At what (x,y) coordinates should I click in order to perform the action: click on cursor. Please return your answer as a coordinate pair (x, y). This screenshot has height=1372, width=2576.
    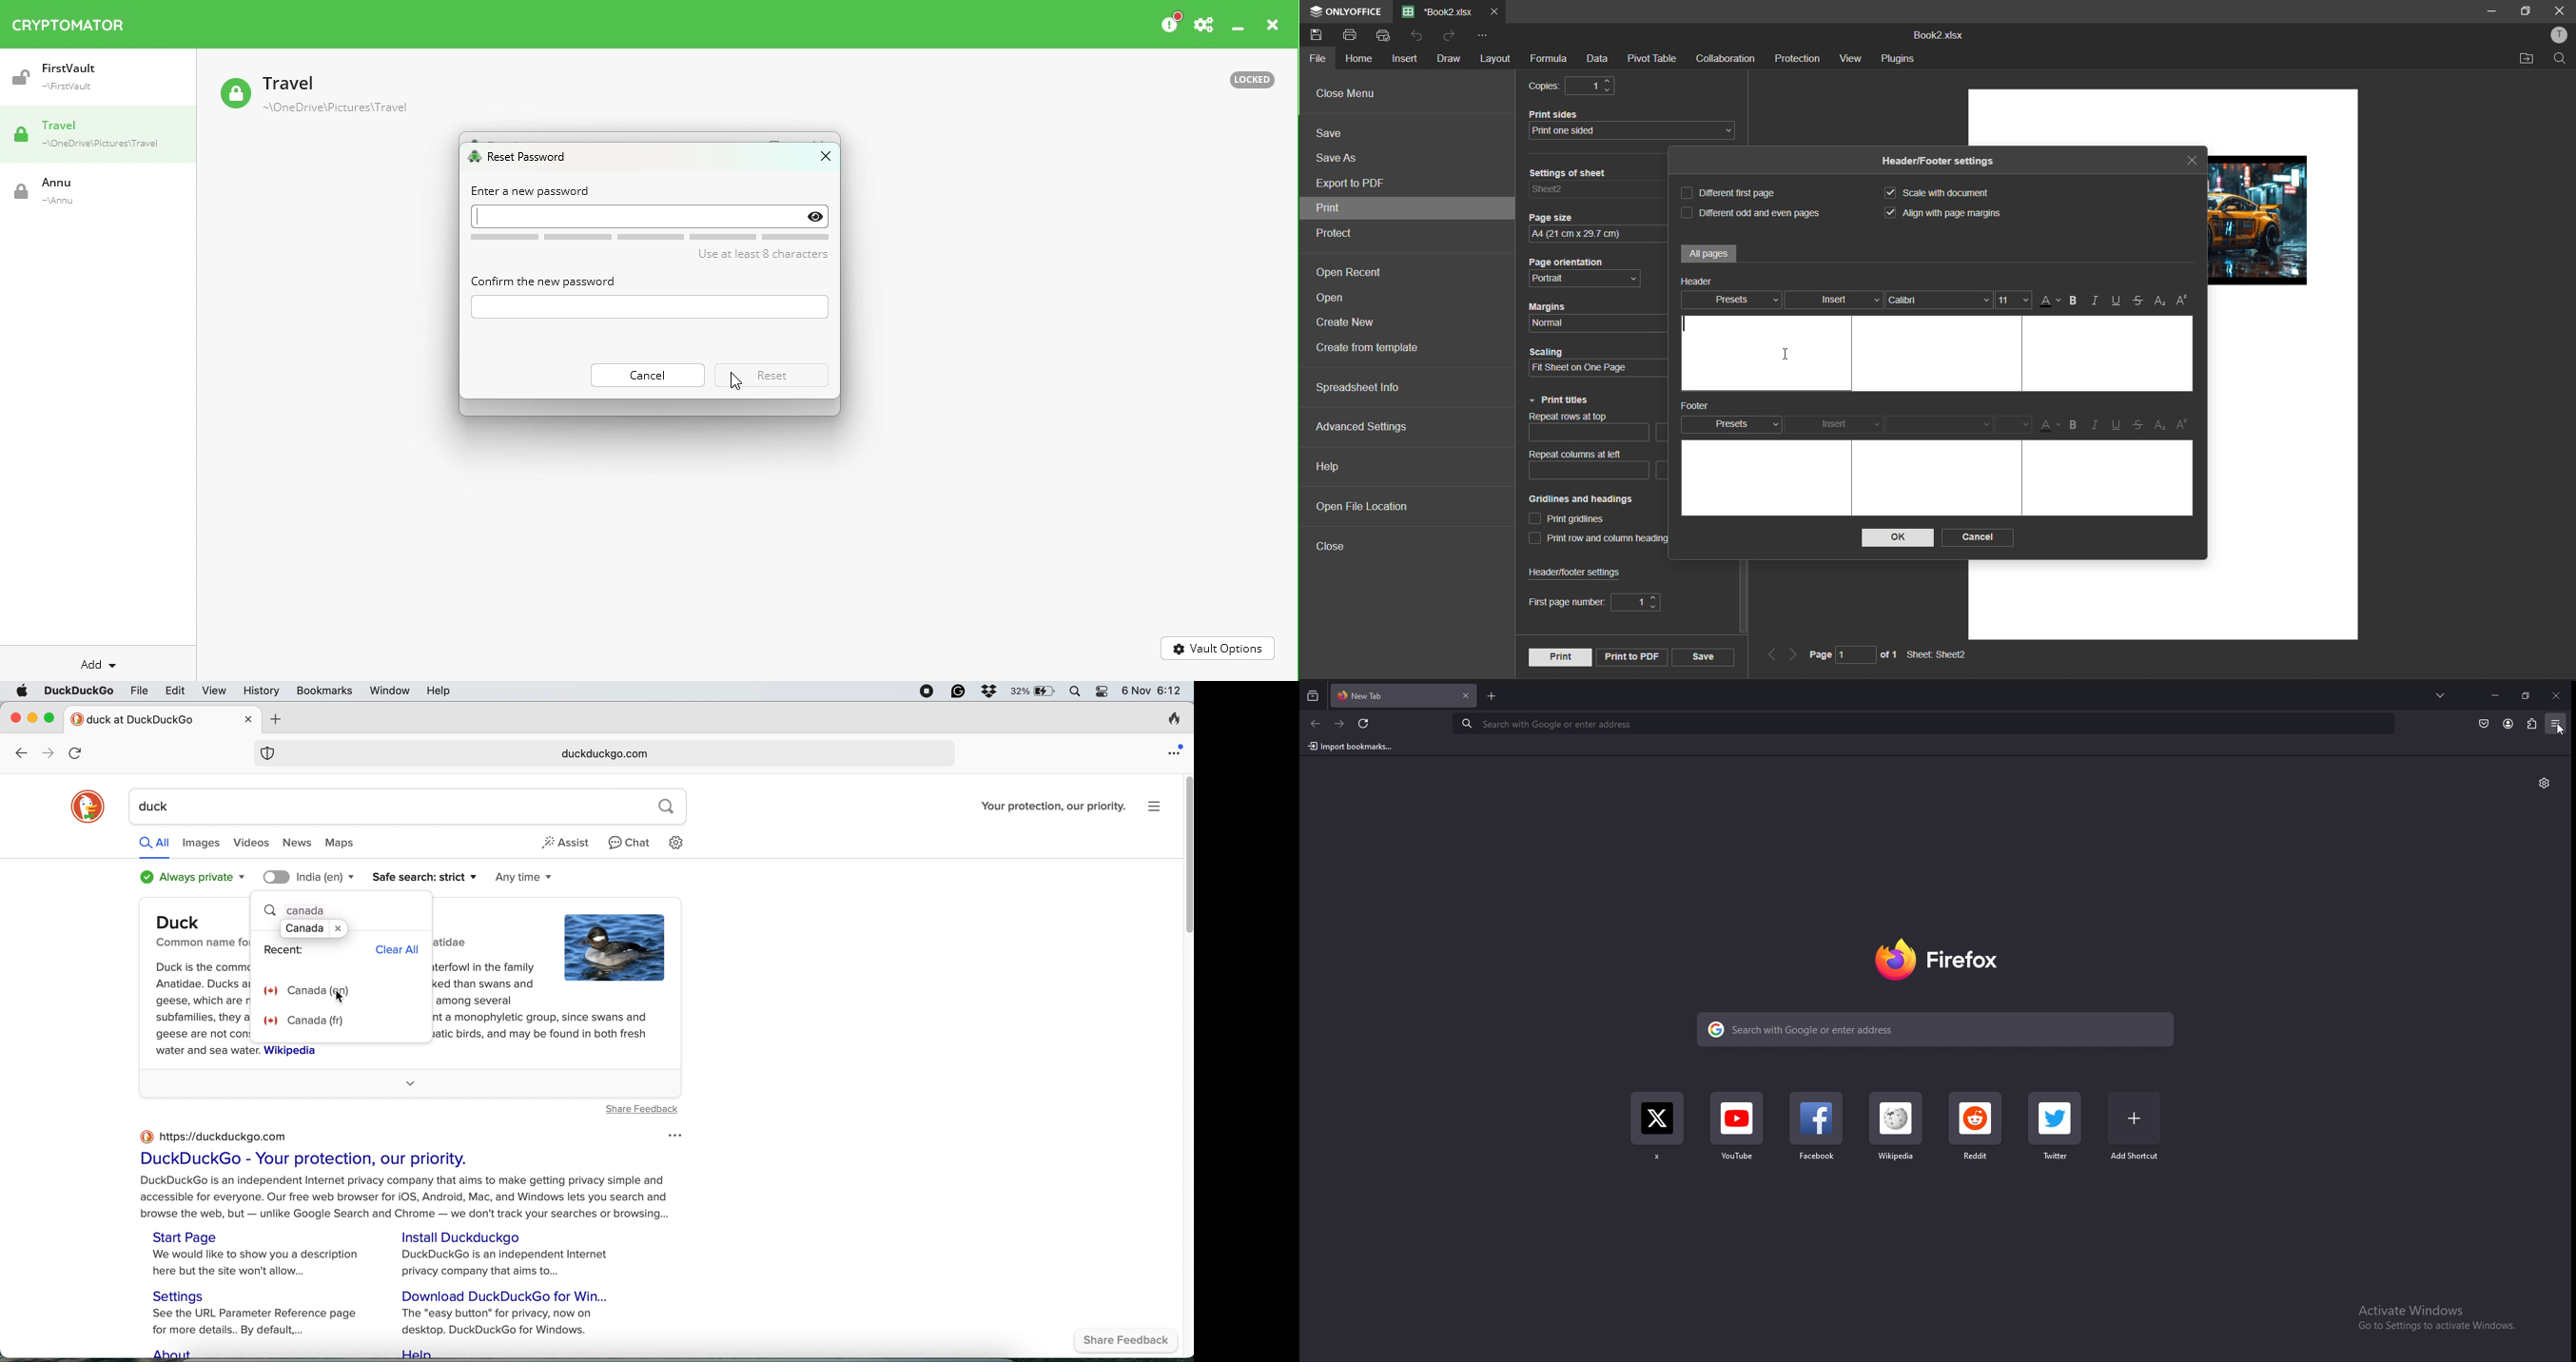
    Looking at the image, I should click on (341, 996).